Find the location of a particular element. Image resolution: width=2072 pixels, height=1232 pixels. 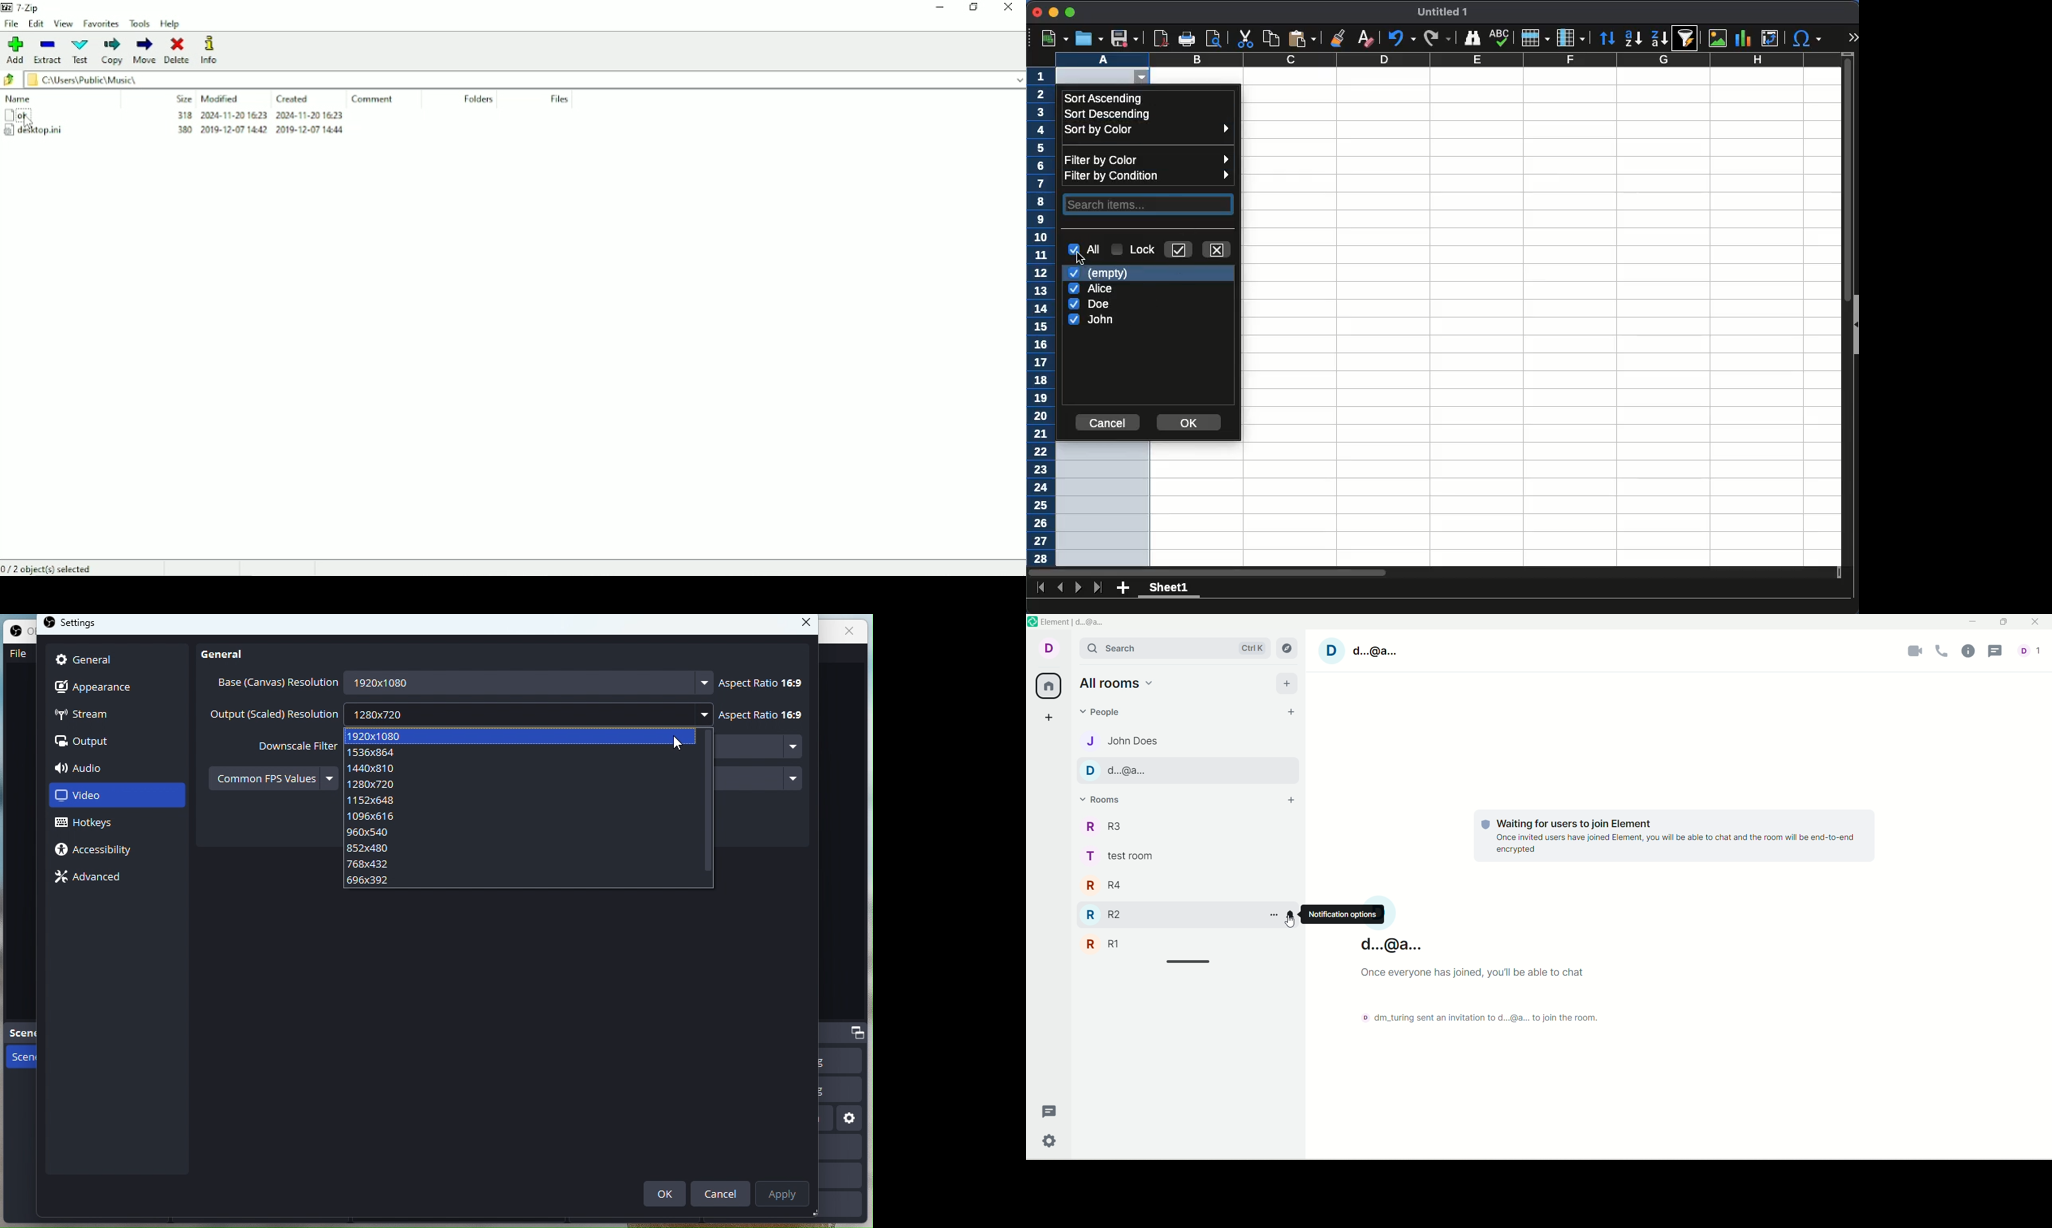

Comment is located at coordinates (372, 100).